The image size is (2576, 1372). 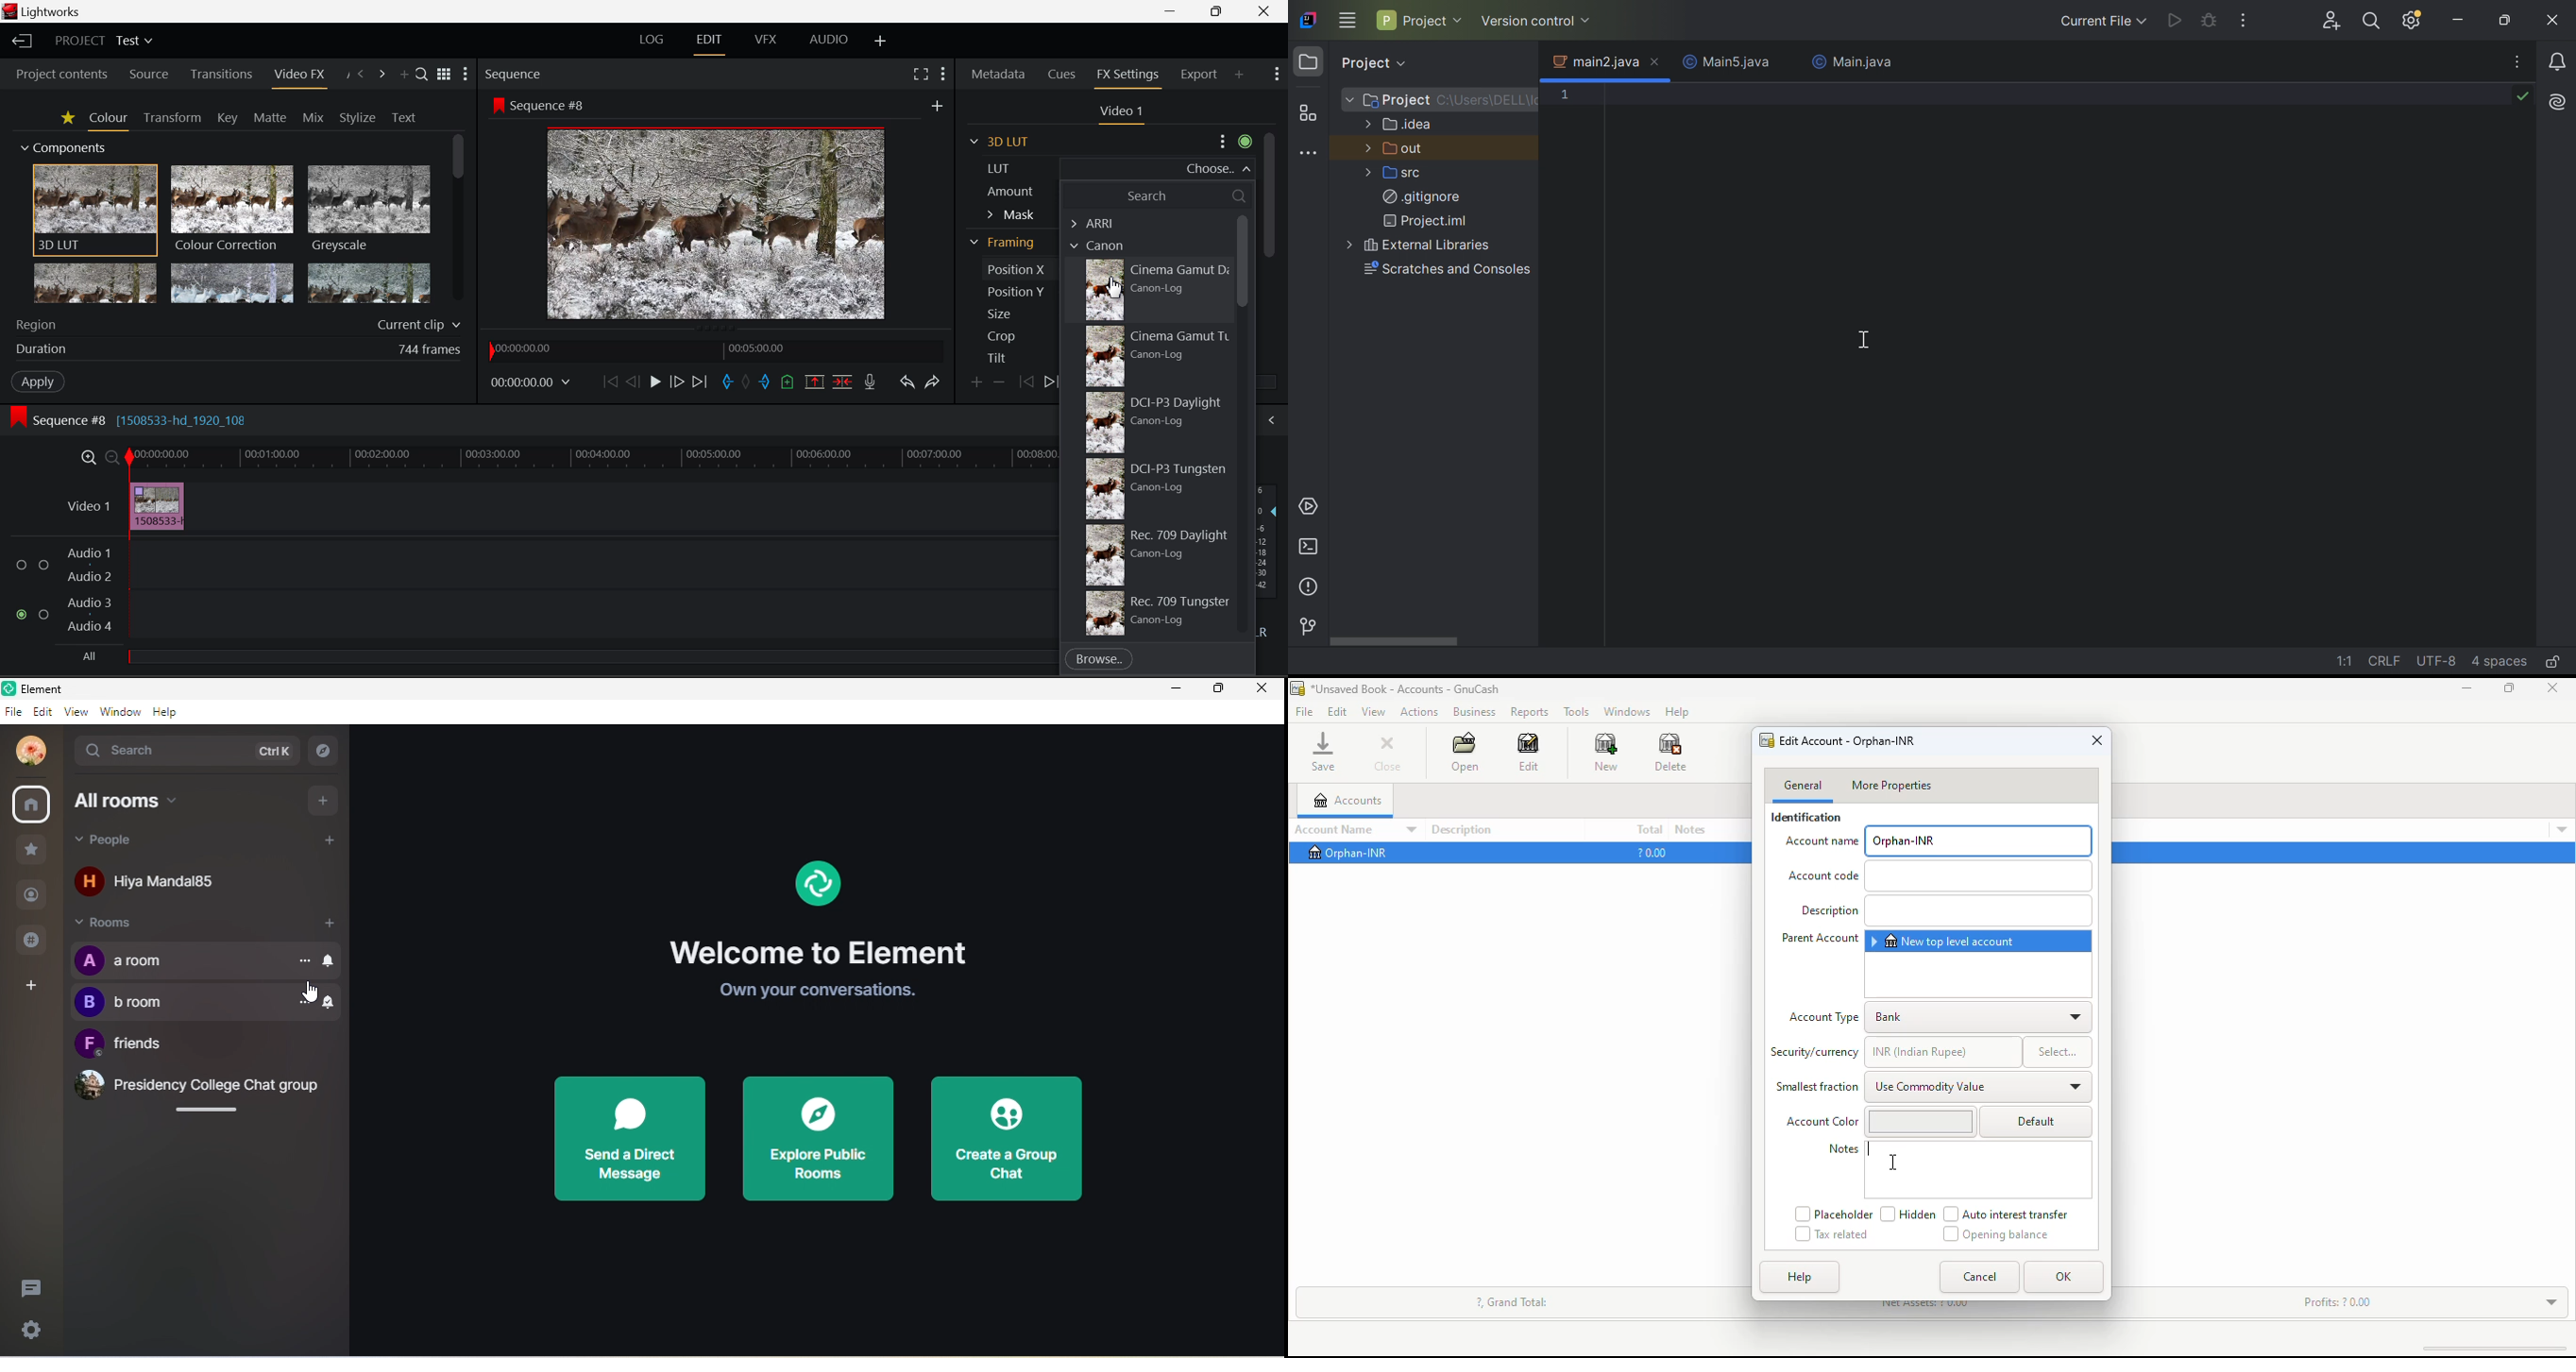 I want to click on default, so click(x=2038, y=1121).